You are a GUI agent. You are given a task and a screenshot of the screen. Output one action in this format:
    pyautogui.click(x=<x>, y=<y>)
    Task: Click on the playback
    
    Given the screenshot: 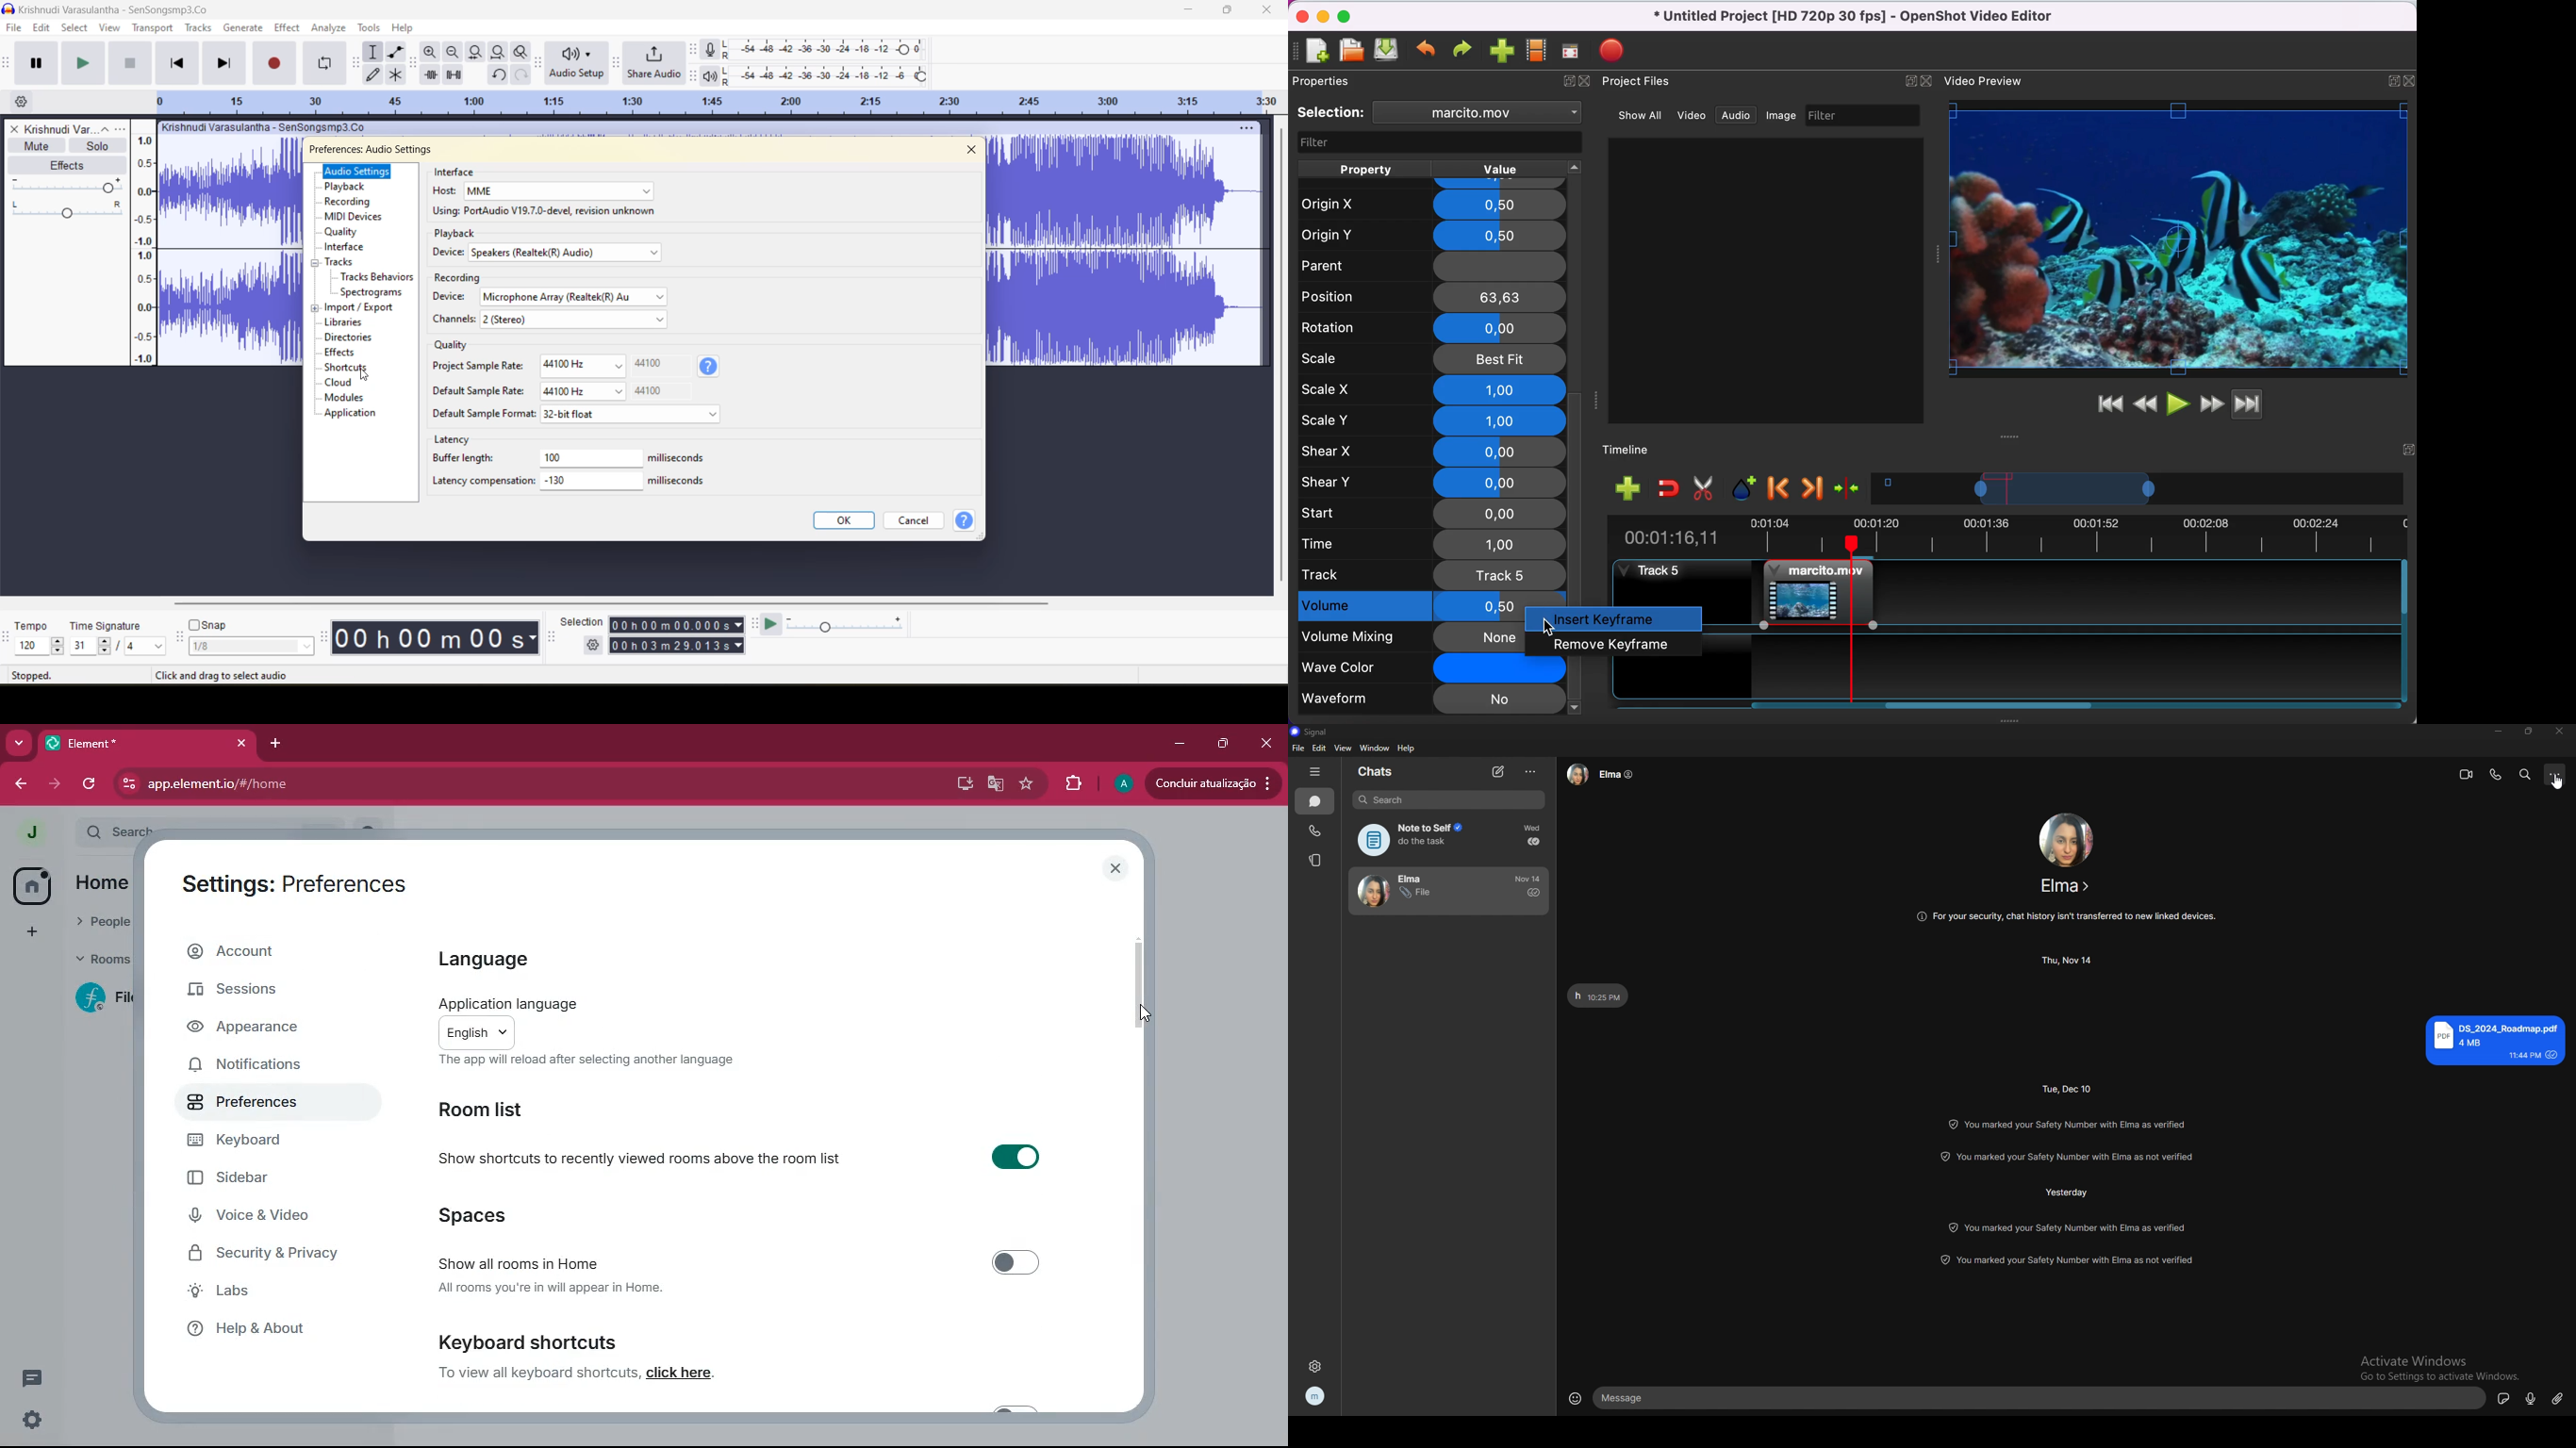 What is the action you would take?
    pyautogui.click(x=350, y=187)
    